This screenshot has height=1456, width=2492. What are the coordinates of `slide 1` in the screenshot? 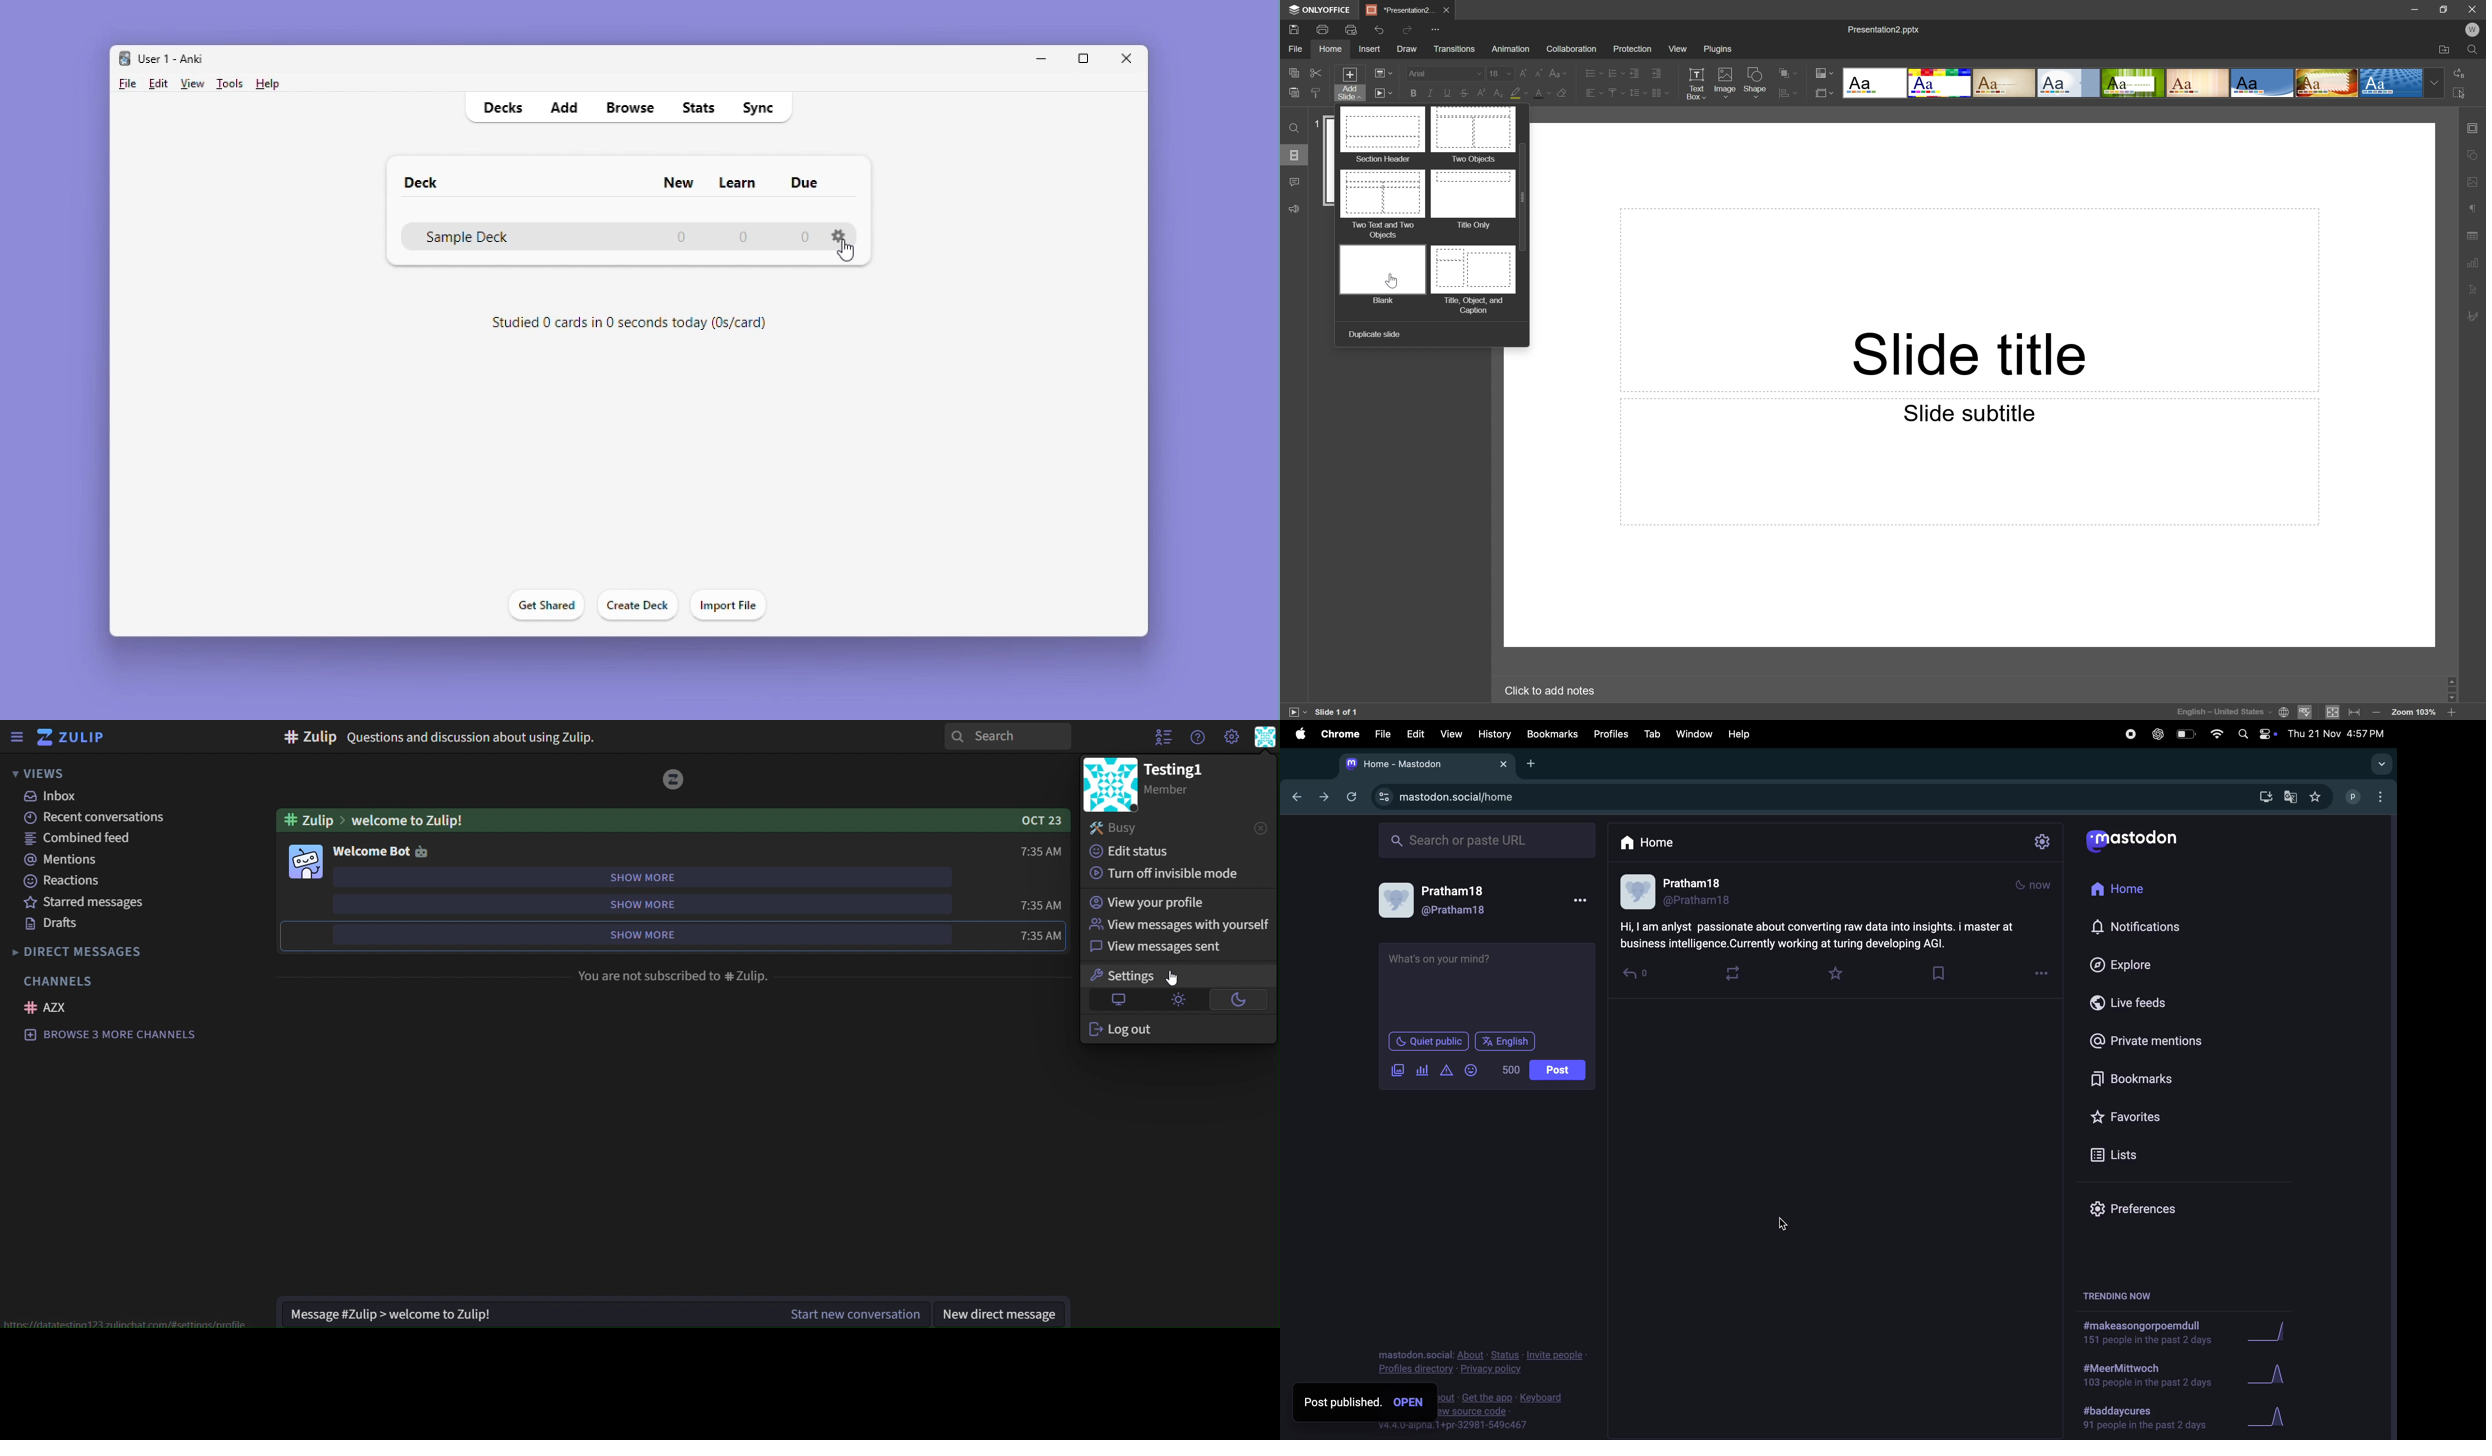 It's located at (1330, 162).